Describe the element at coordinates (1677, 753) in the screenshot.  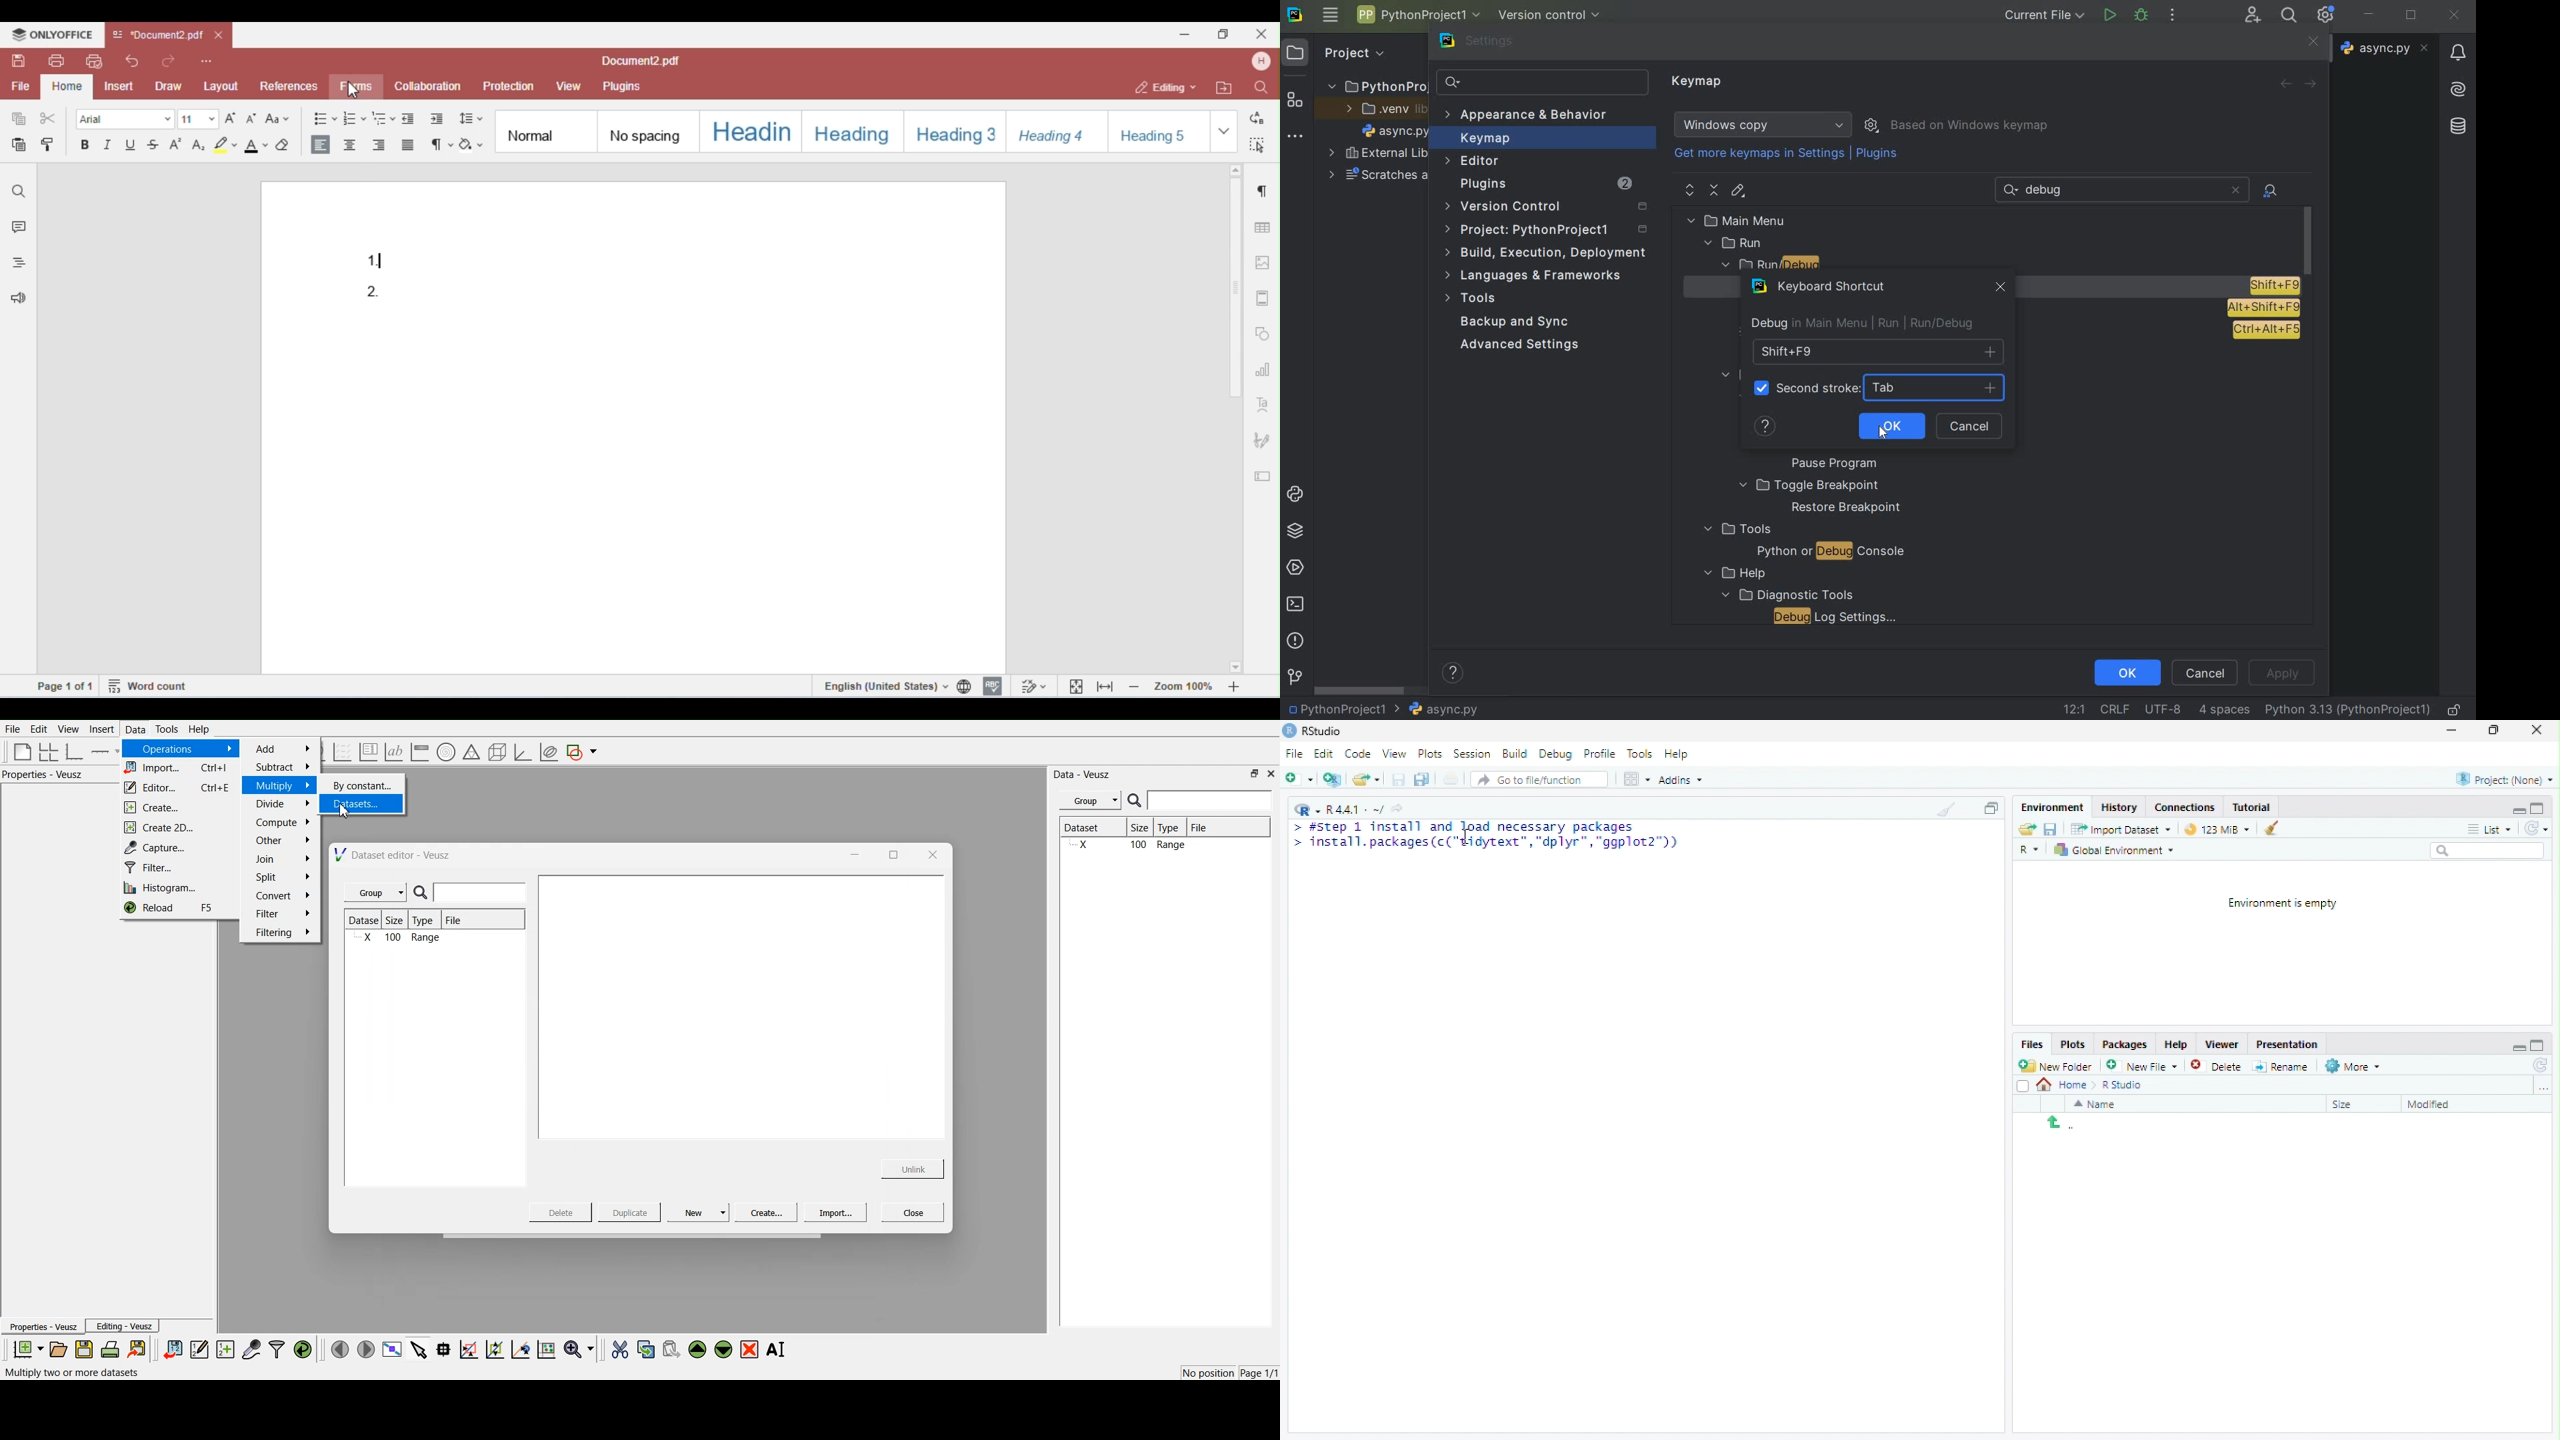
I see `Help` at that location.